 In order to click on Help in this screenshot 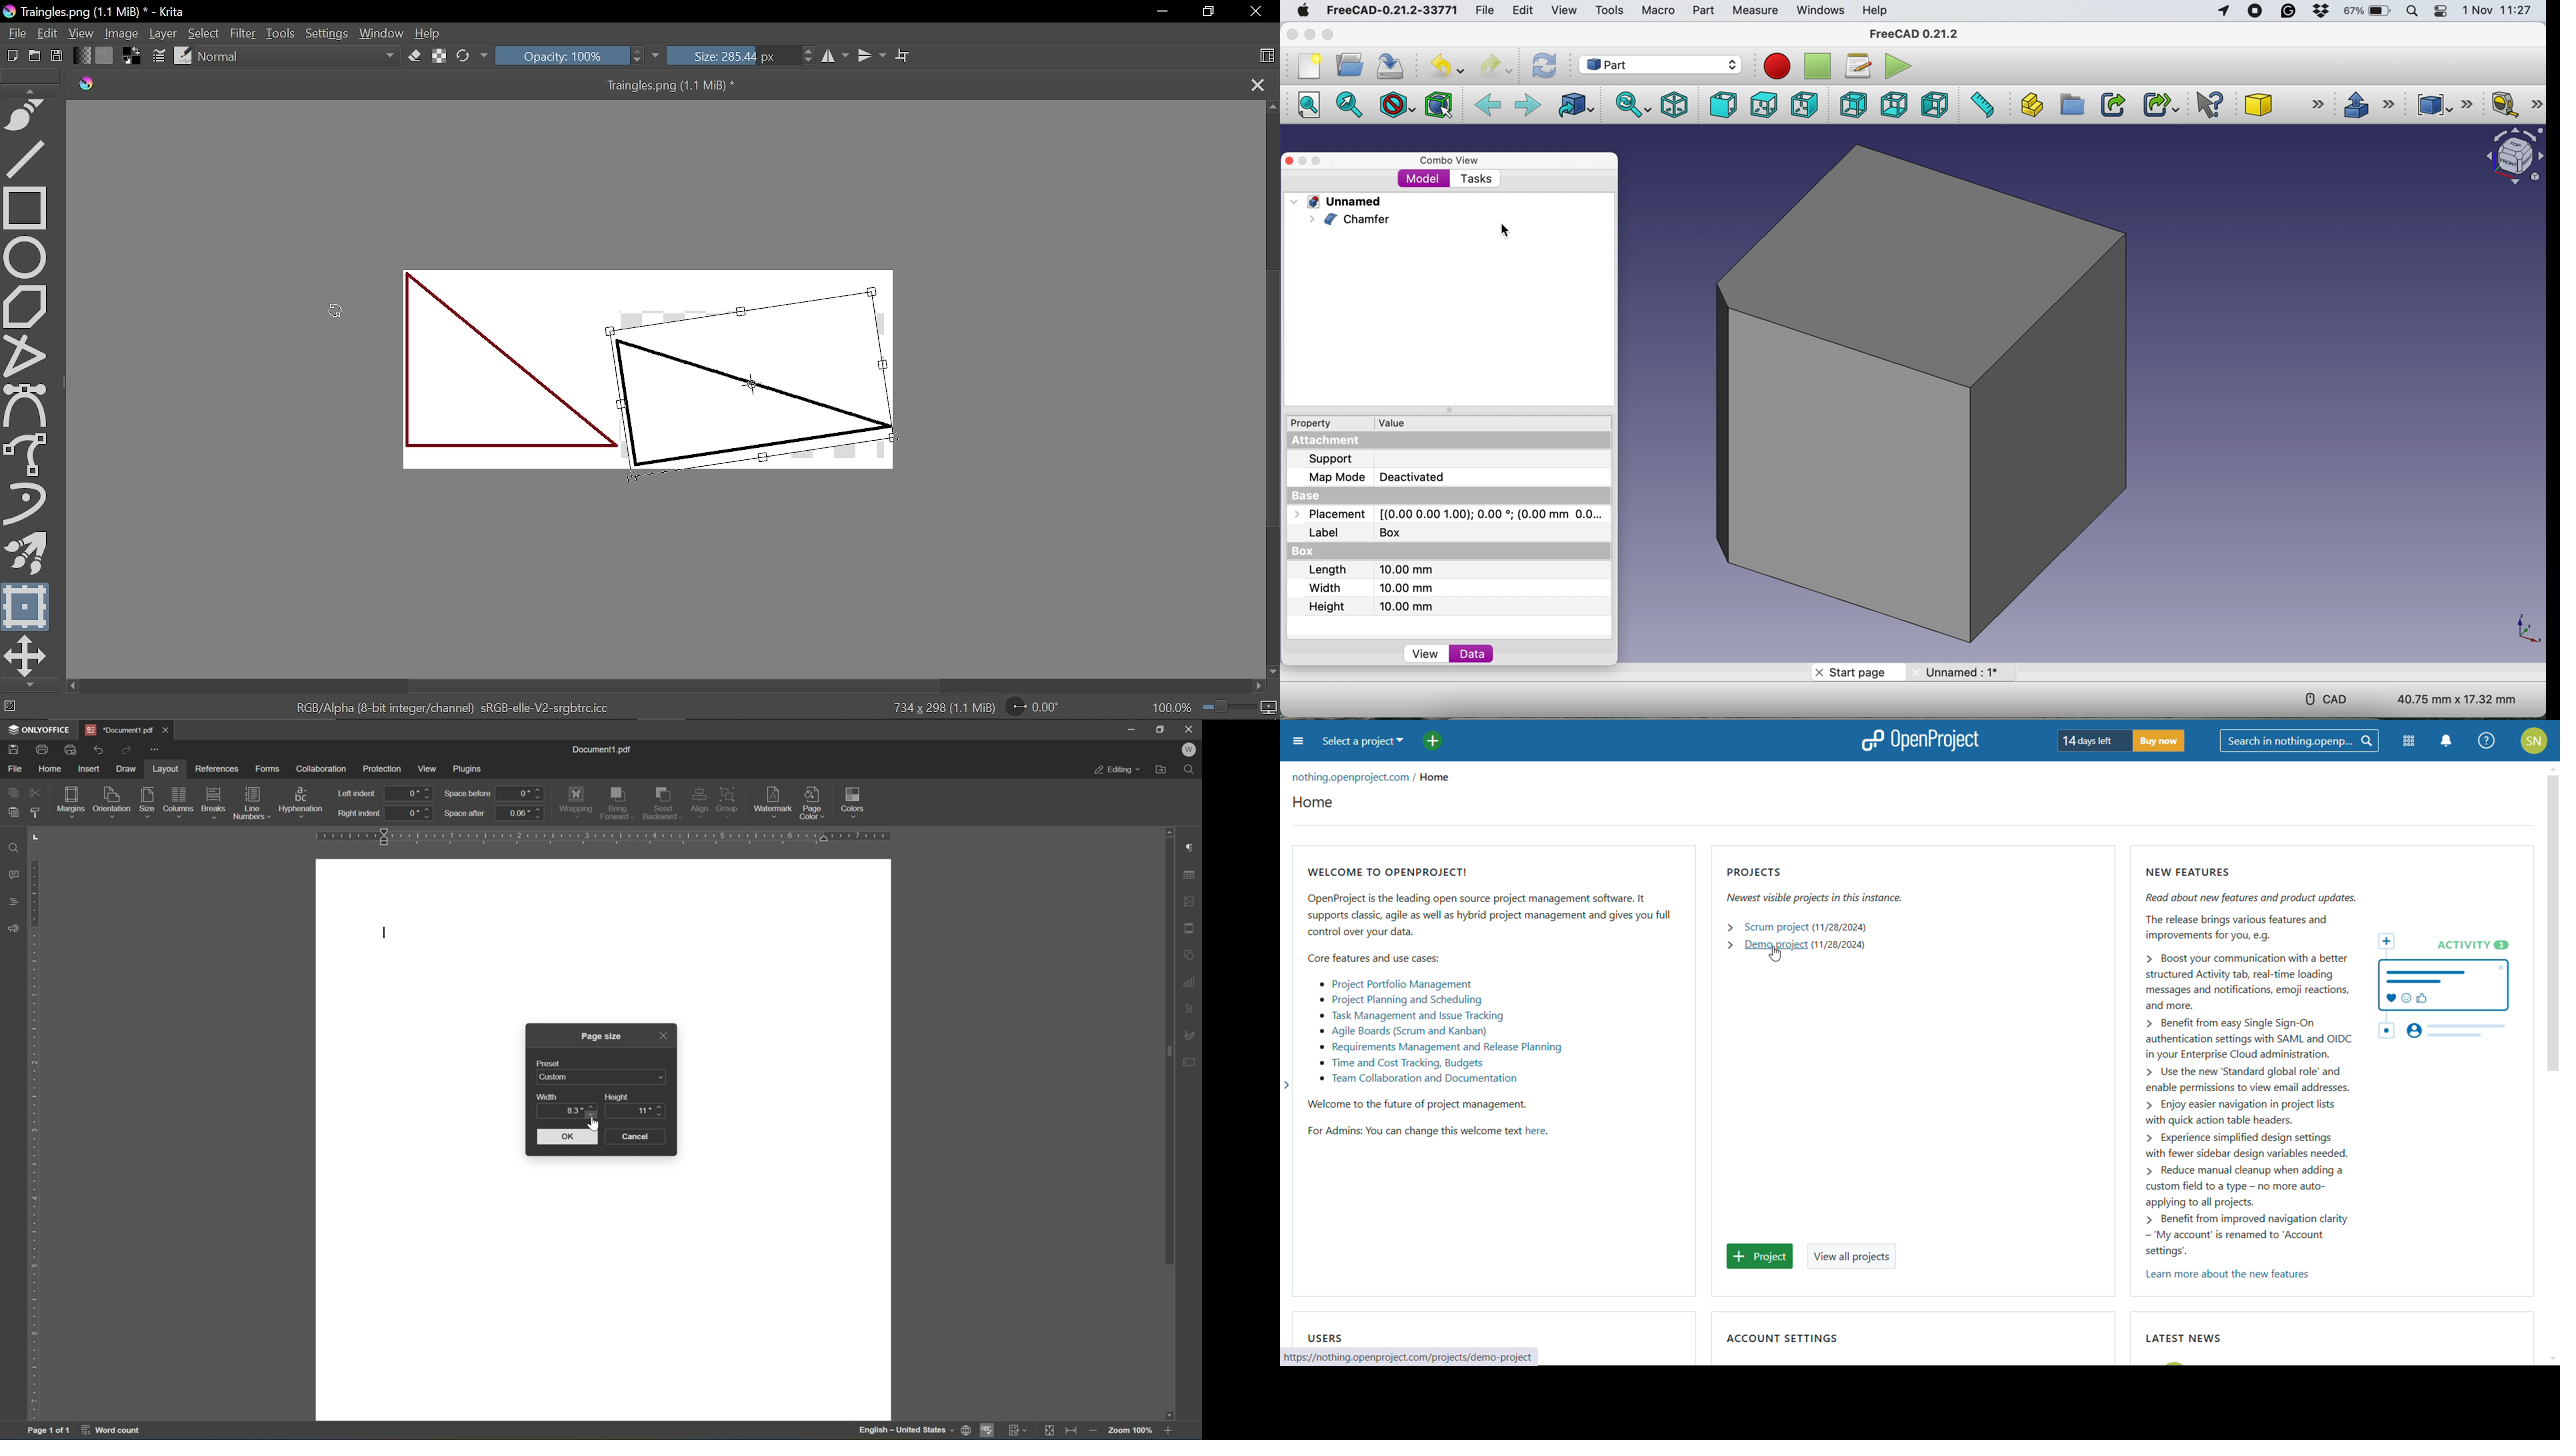, I will do `click(428, 34)`.